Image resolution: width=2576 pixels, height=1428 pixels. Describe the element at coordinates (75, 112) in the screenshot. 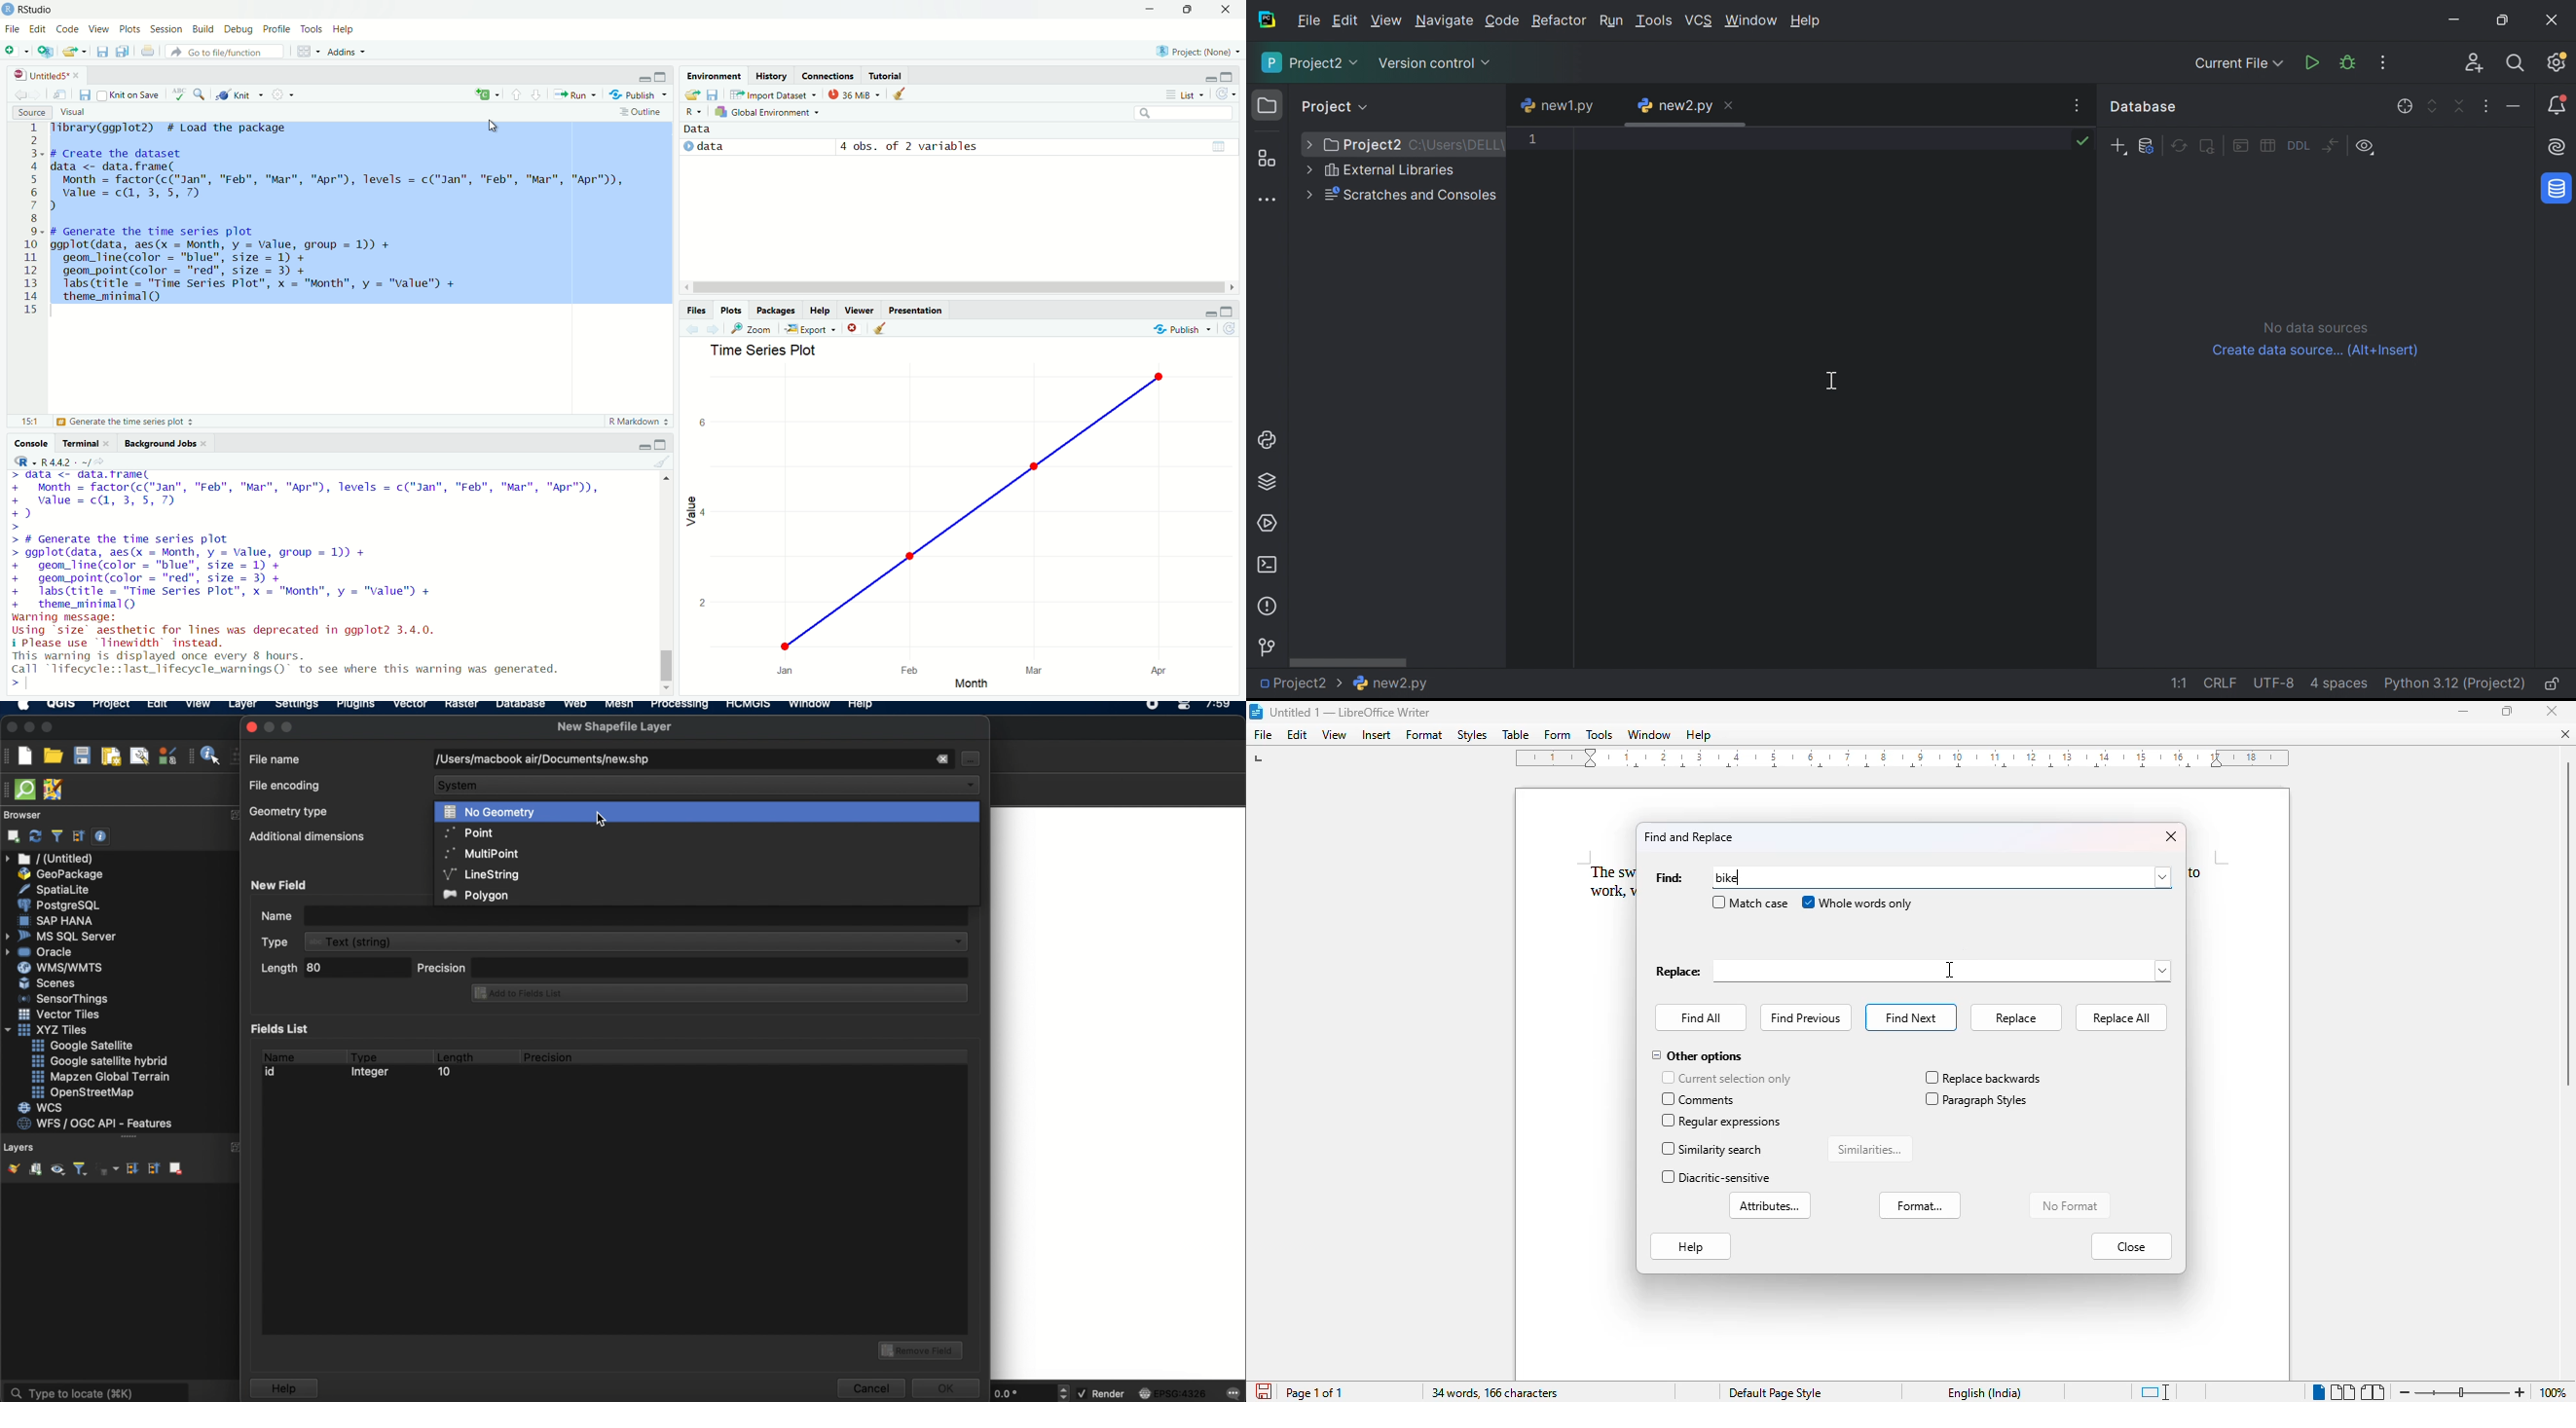

I see `visual` at that location.